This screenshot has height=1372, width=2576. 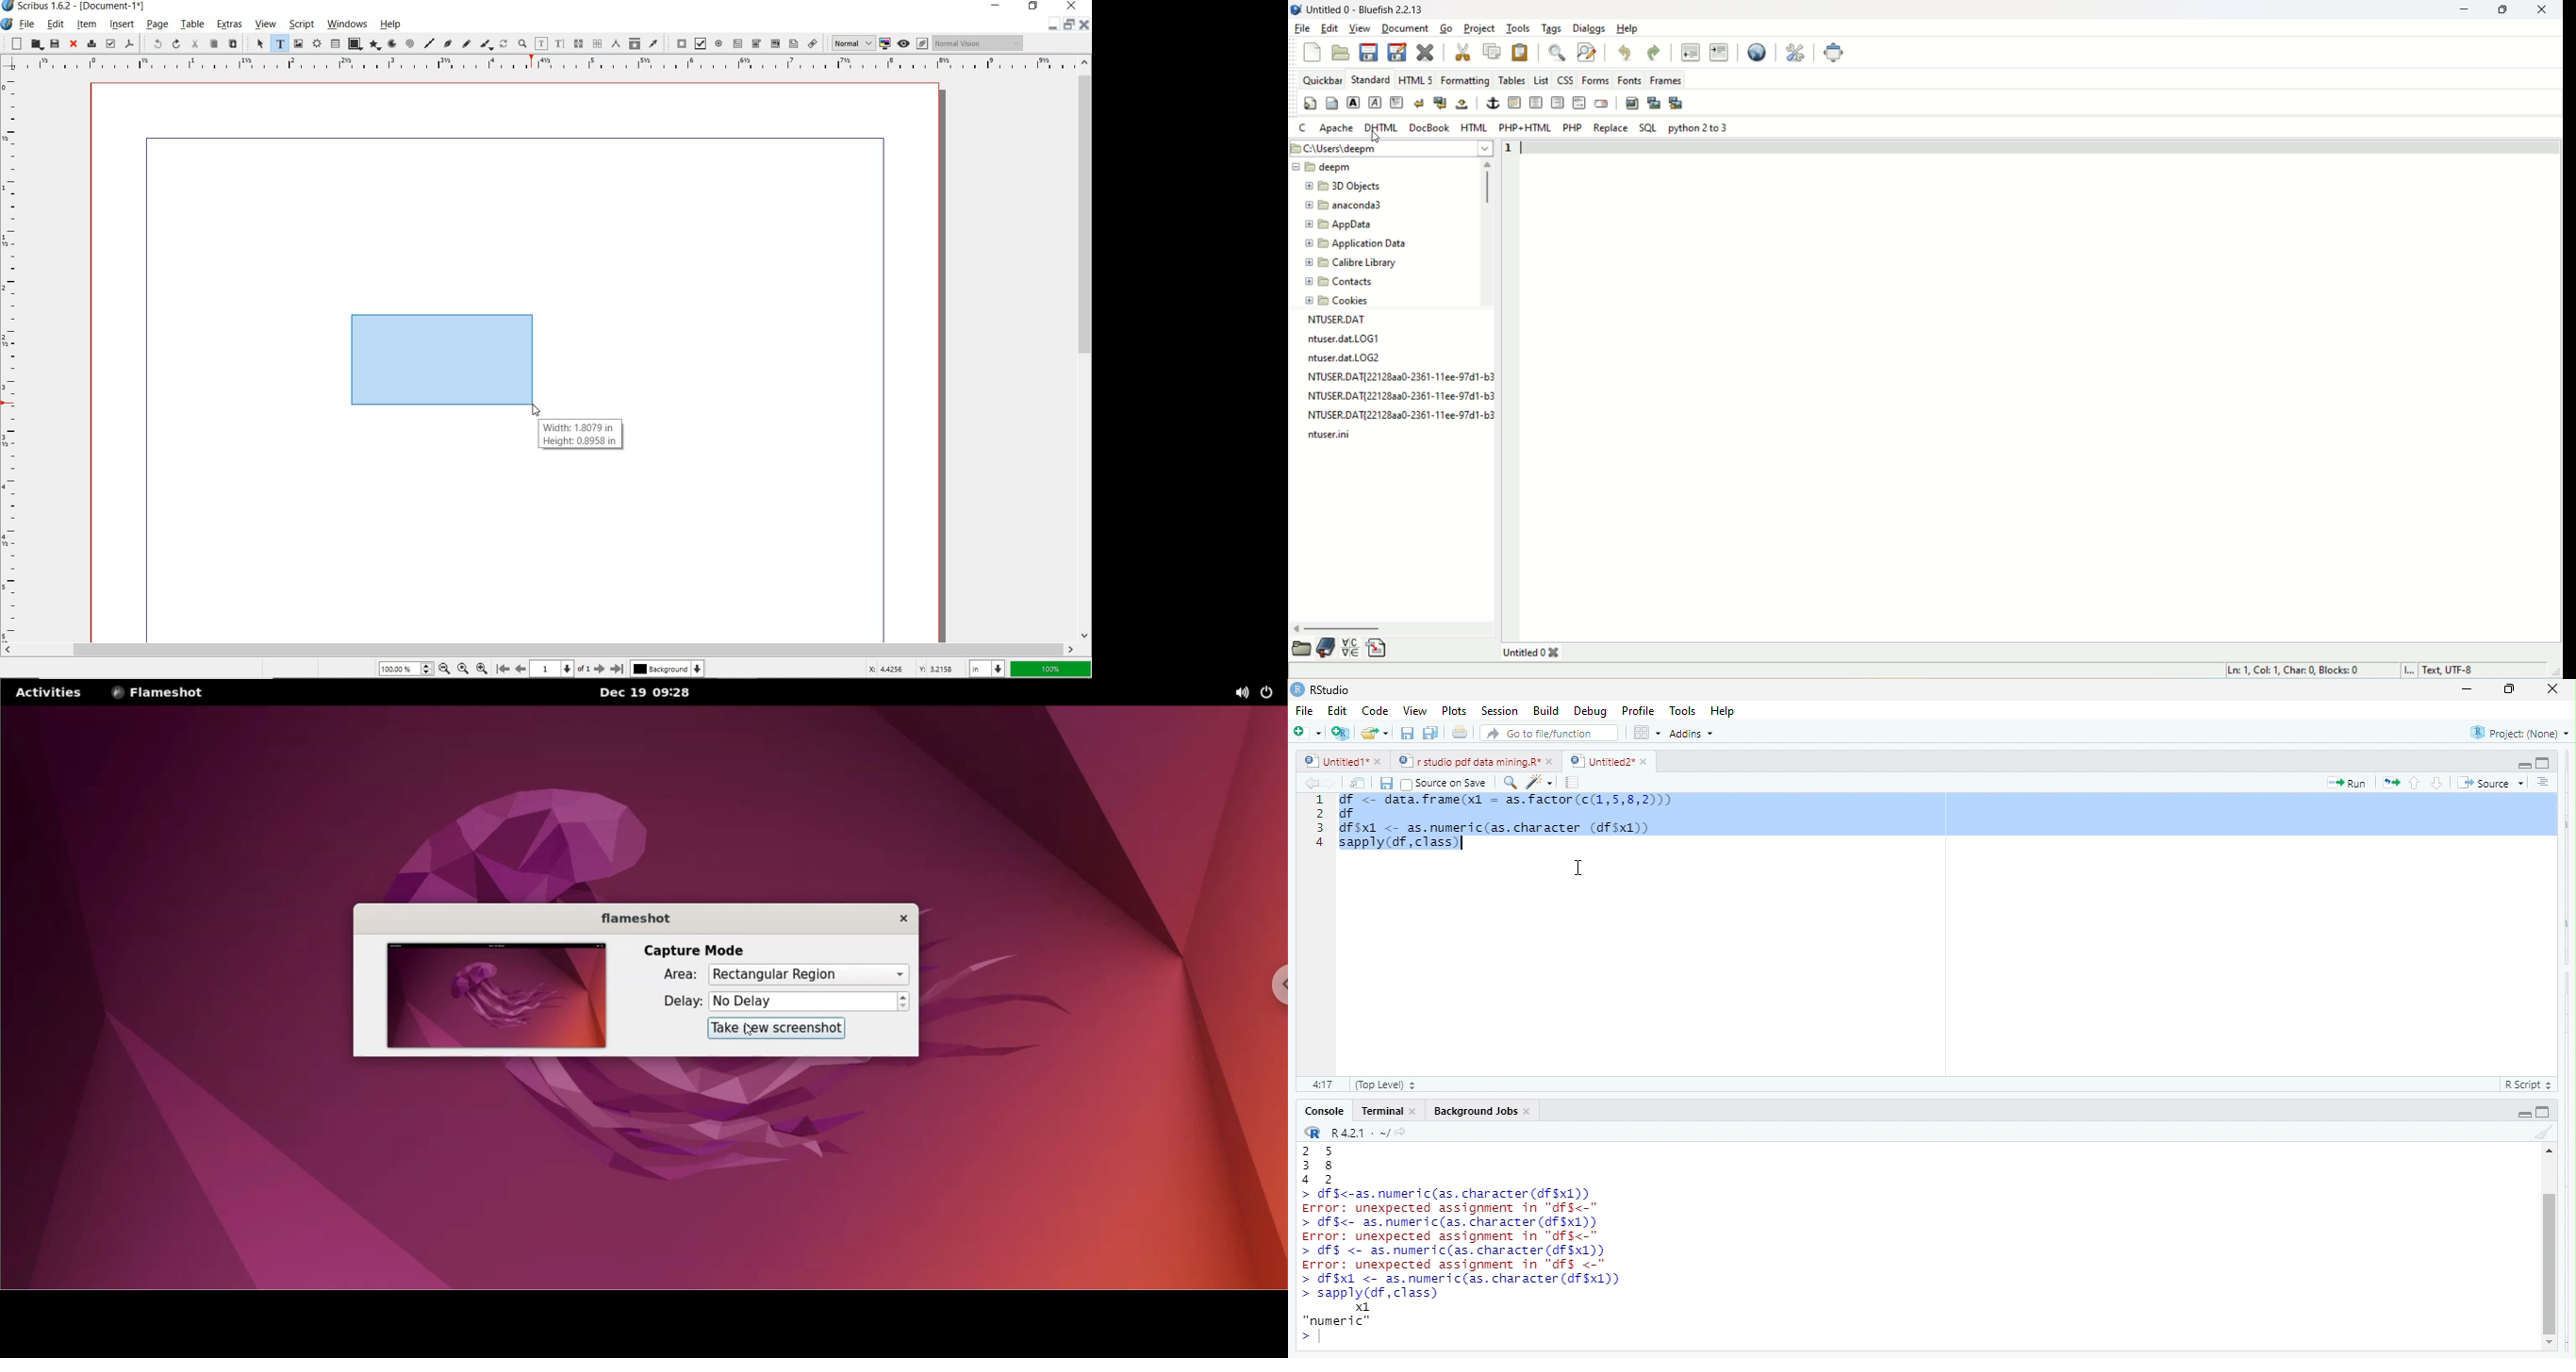 What do you see at coordinates (1396, 52) in the screenshot?
I see `save file as` at bounding box center [1396, 52].